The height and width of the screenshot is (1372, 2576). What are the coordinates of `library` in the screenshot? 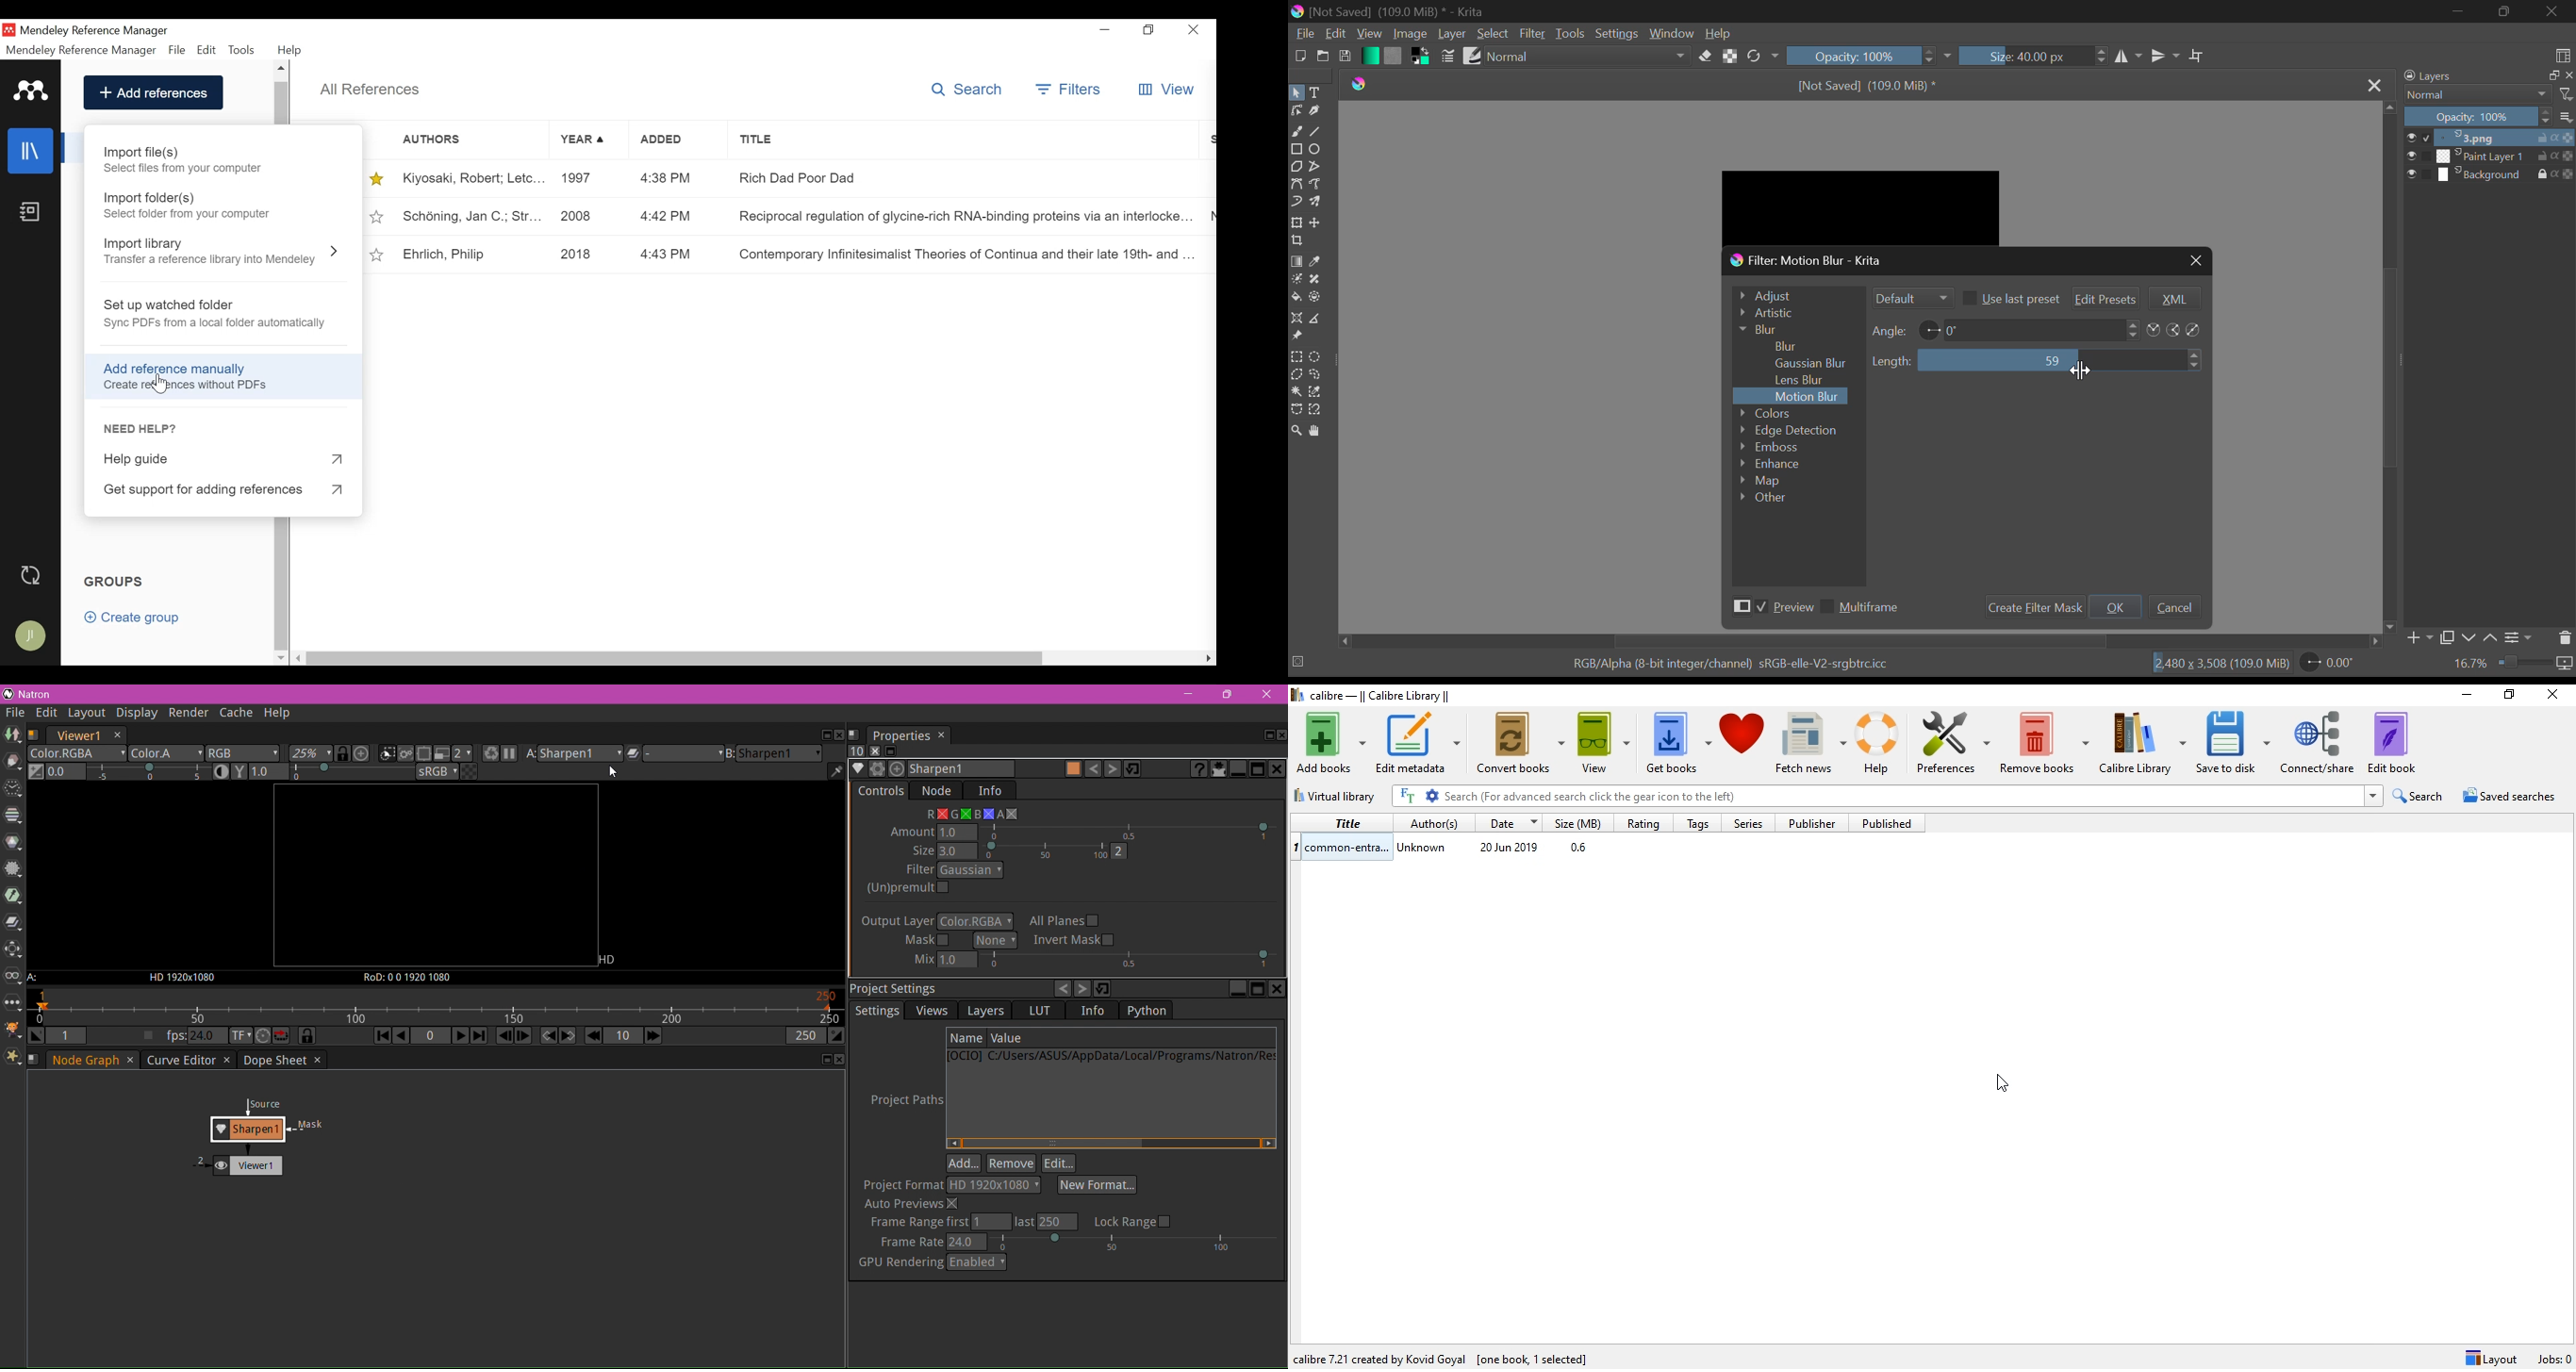 It's located at (32, 151).